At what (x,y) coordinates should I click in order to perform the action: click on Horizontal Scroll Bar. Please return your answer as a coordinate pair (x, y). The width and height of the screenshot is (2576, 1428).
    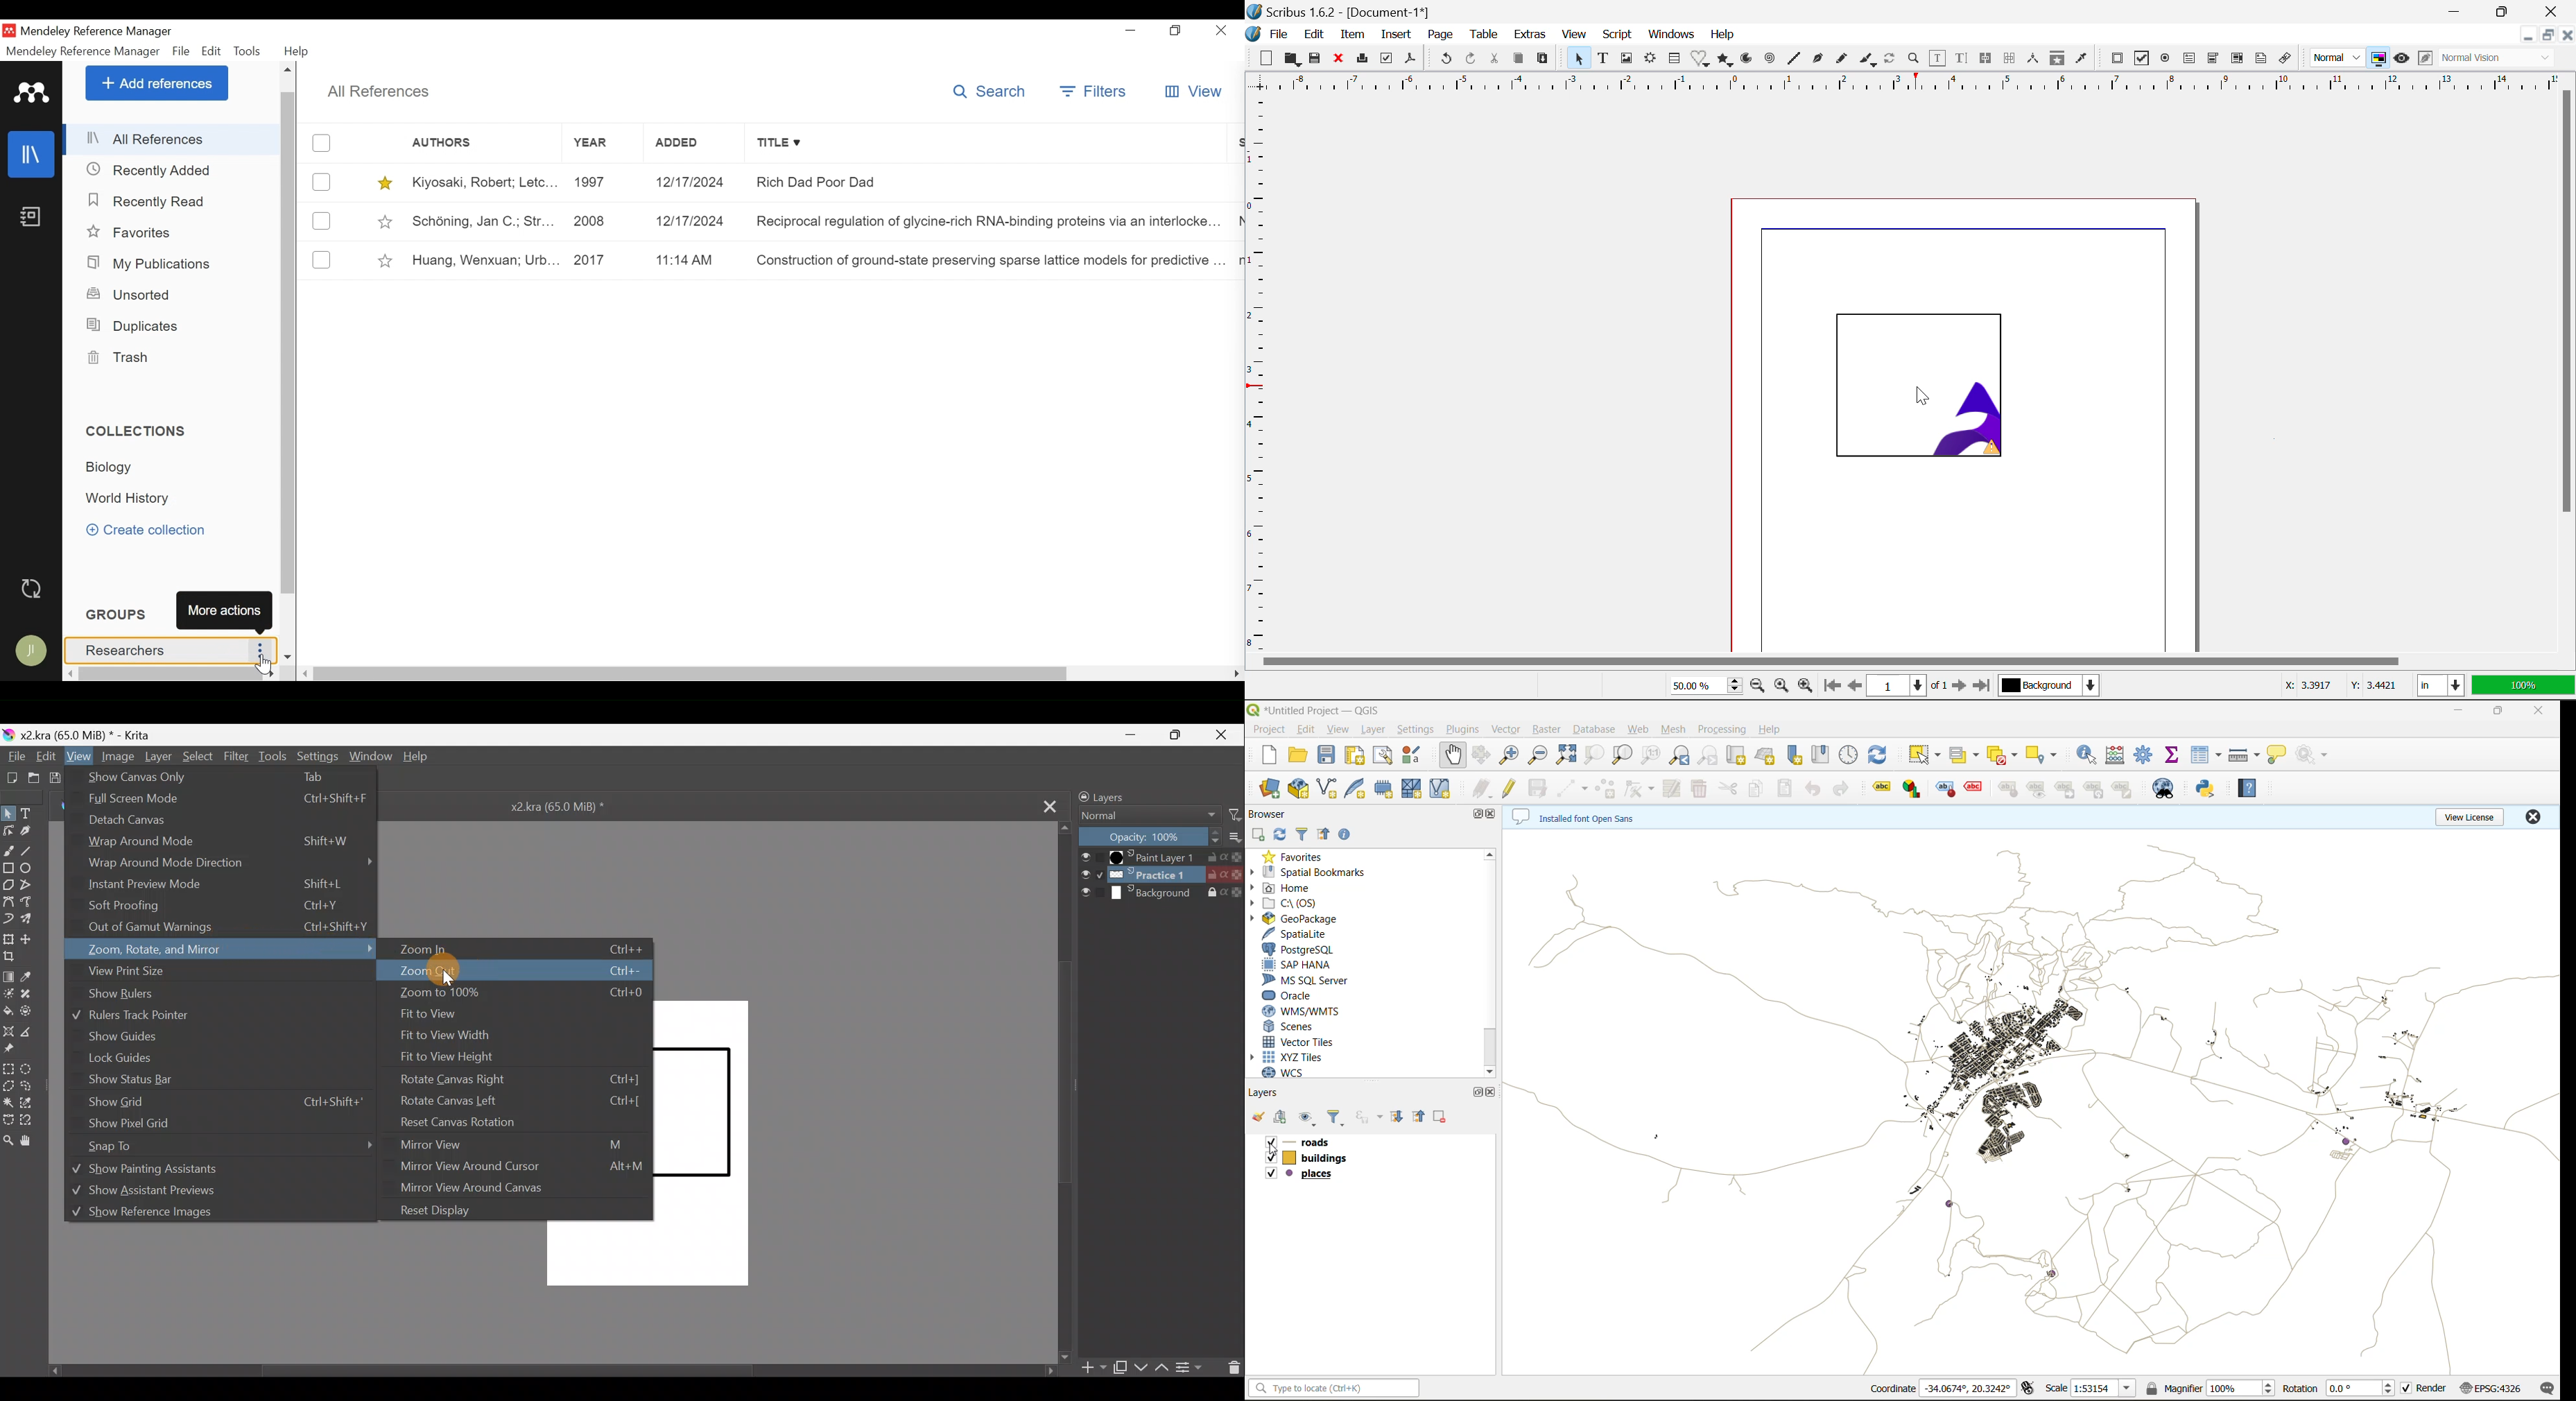
    Looking at the image, I should click on (1908, 663).